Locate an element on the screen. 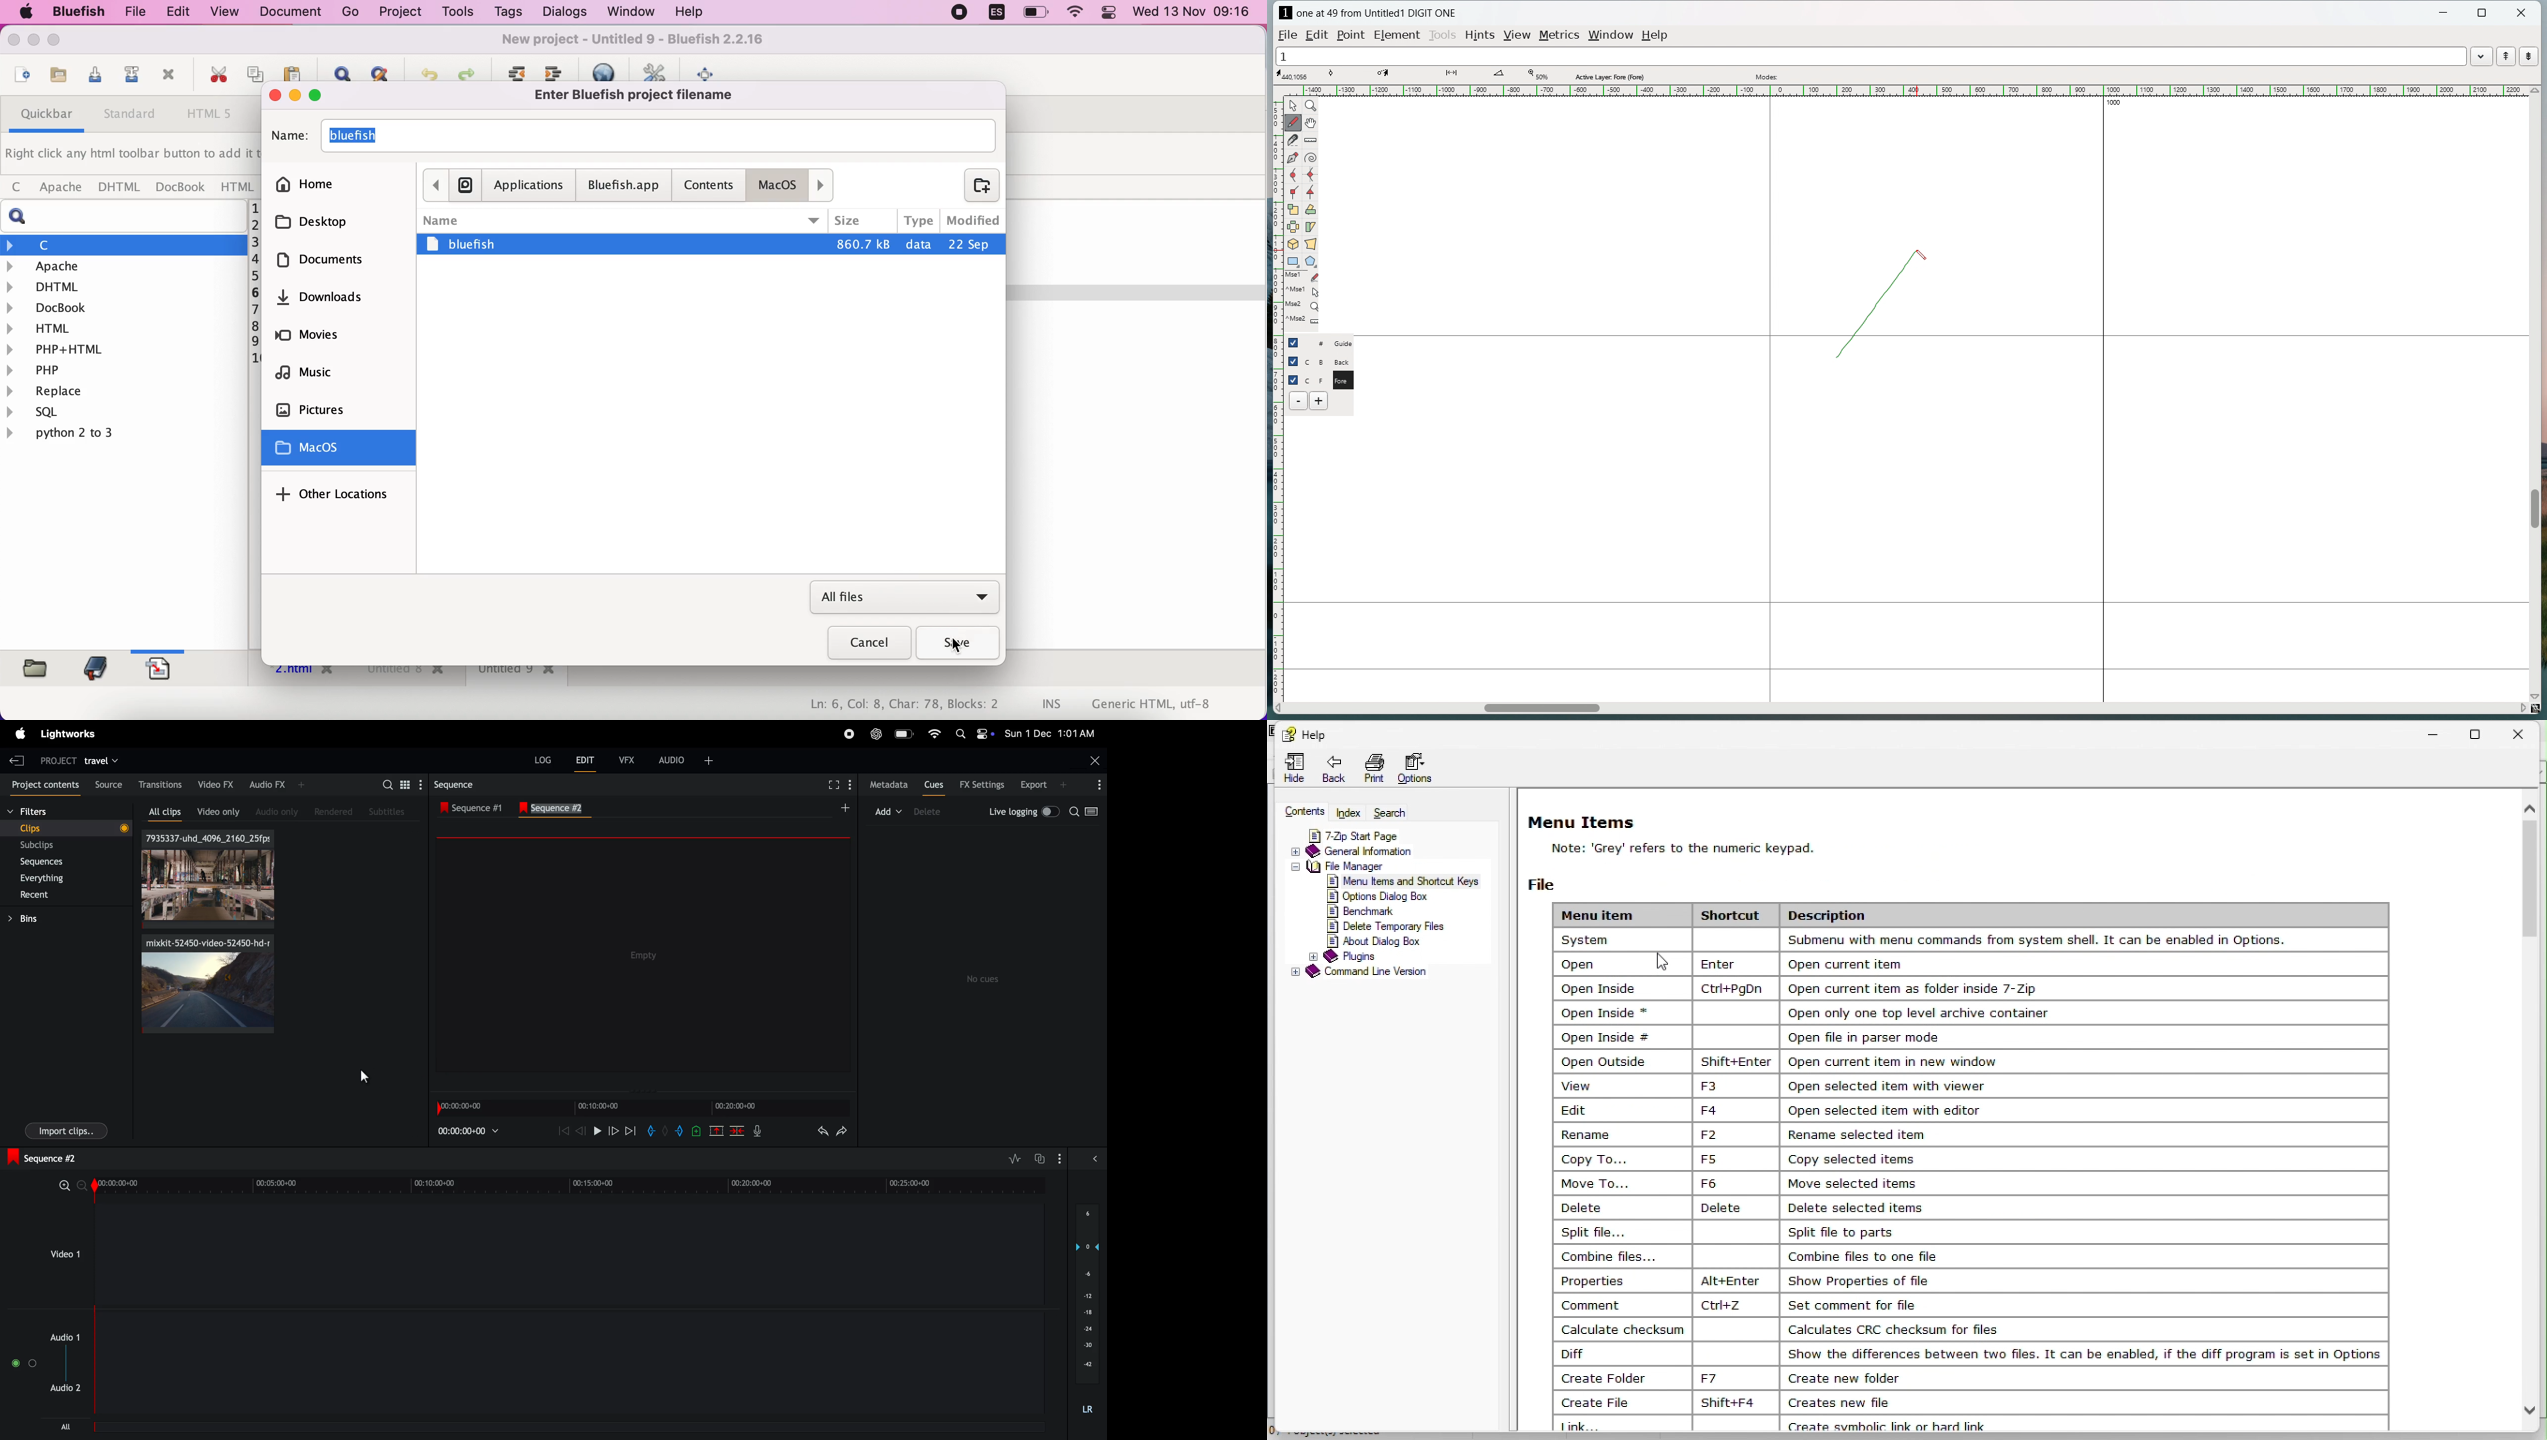  show find bar is located at coordinates (338, 71).